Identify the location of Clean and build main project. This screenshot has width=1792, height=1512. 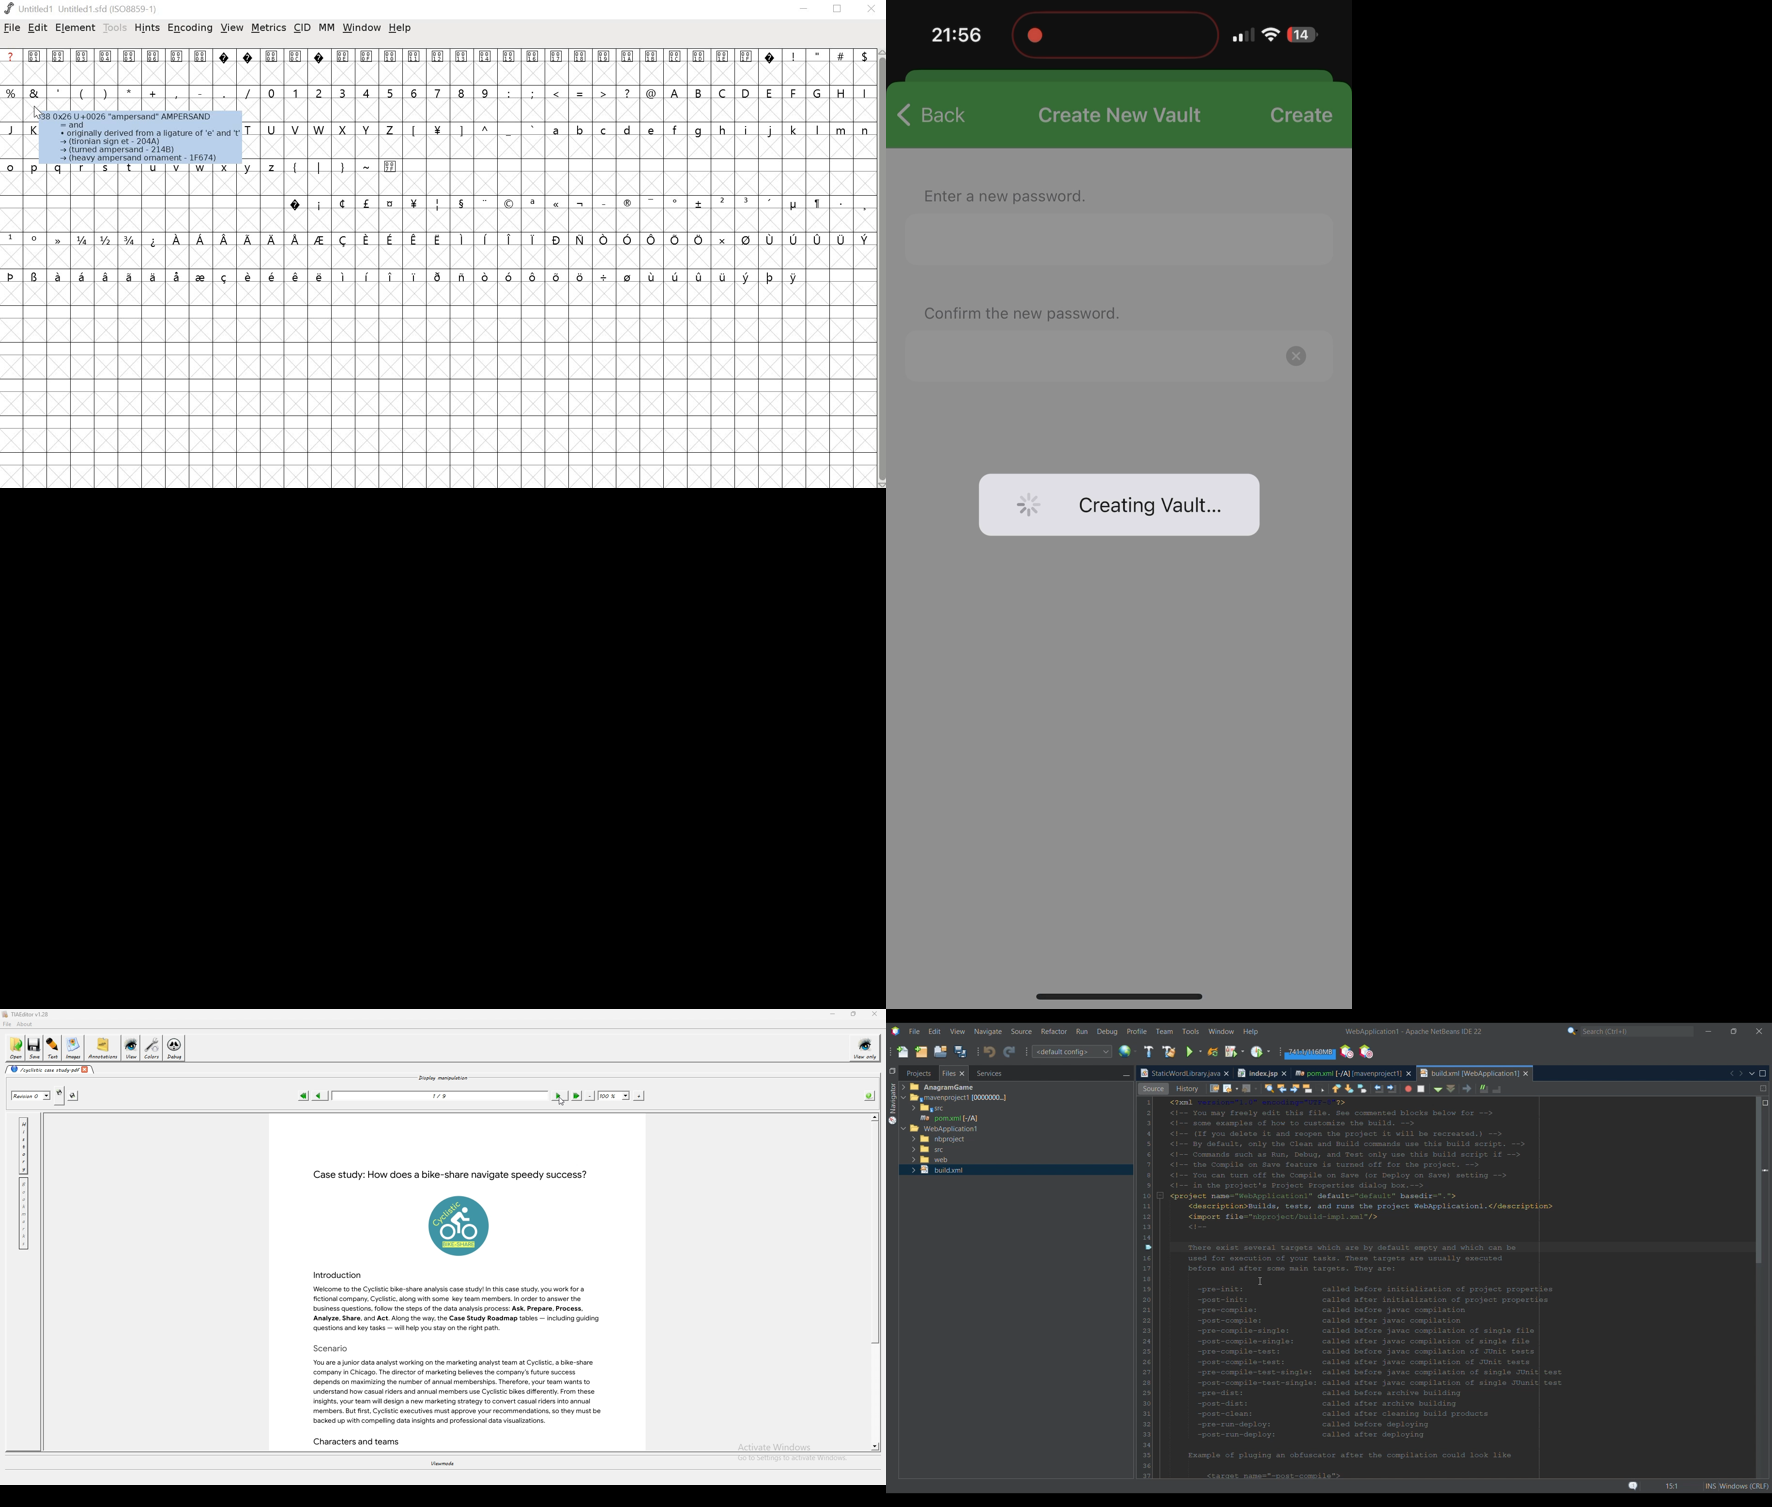
(1169, 1052).